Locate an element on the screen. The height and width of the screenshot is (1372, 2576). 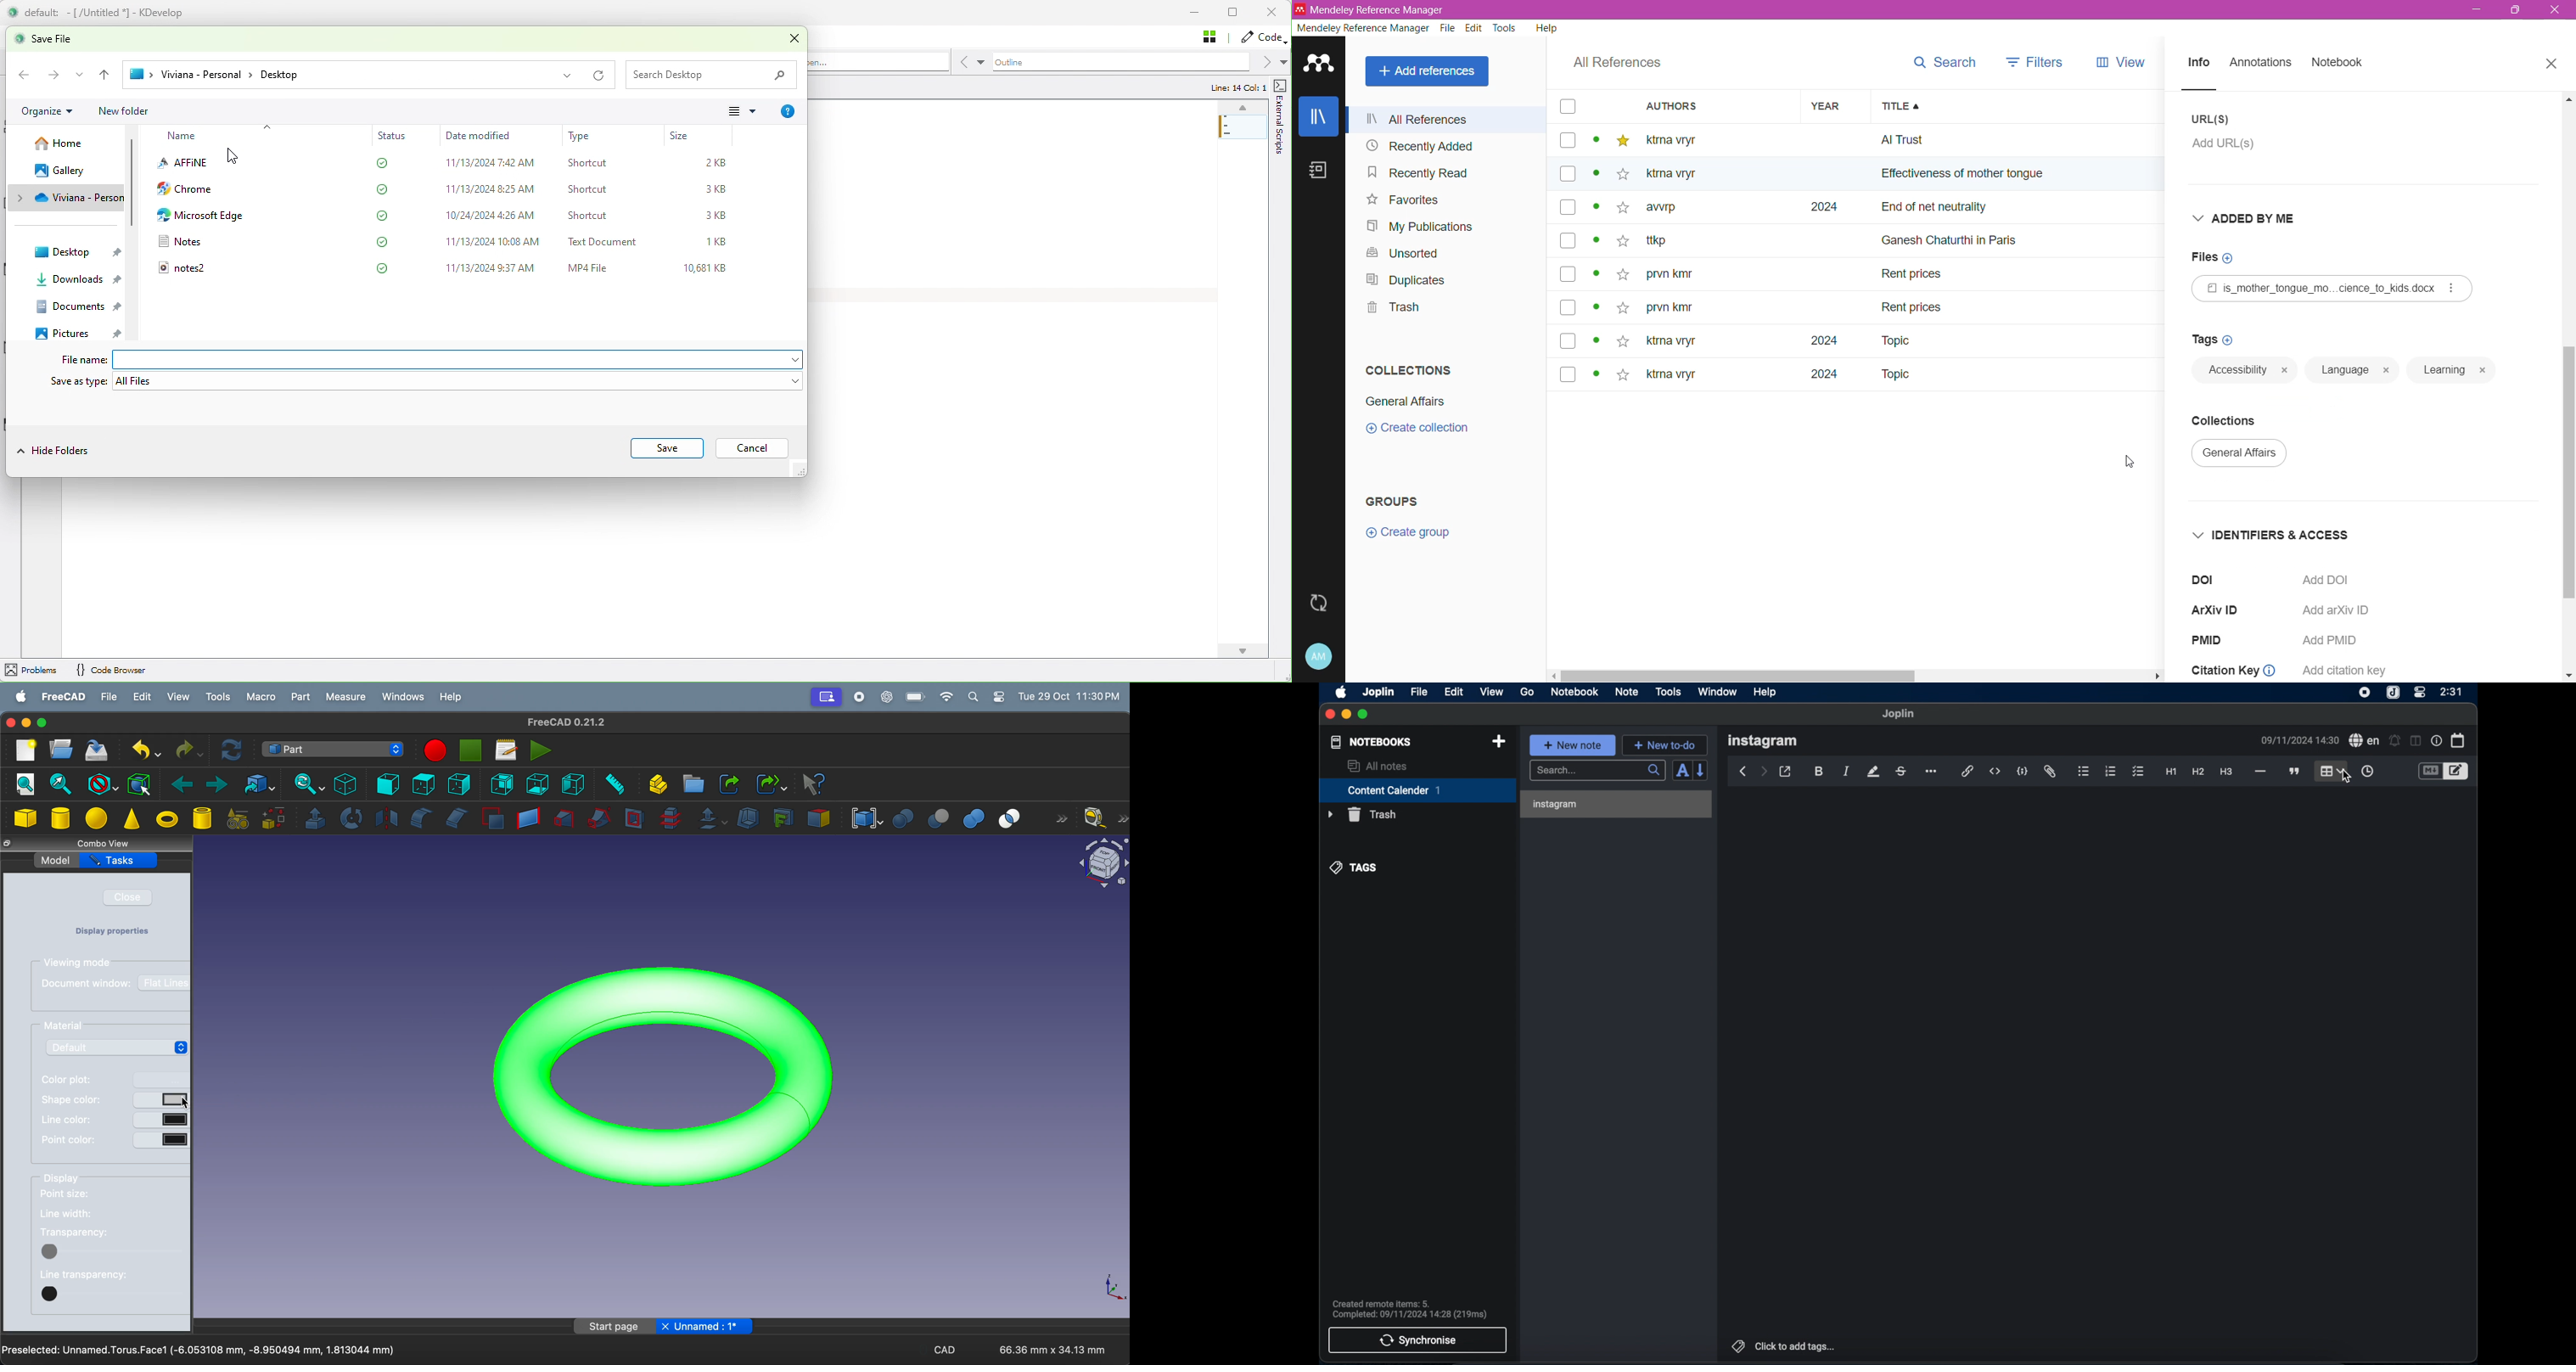
notebooks is located at coordinates (1371, 742).